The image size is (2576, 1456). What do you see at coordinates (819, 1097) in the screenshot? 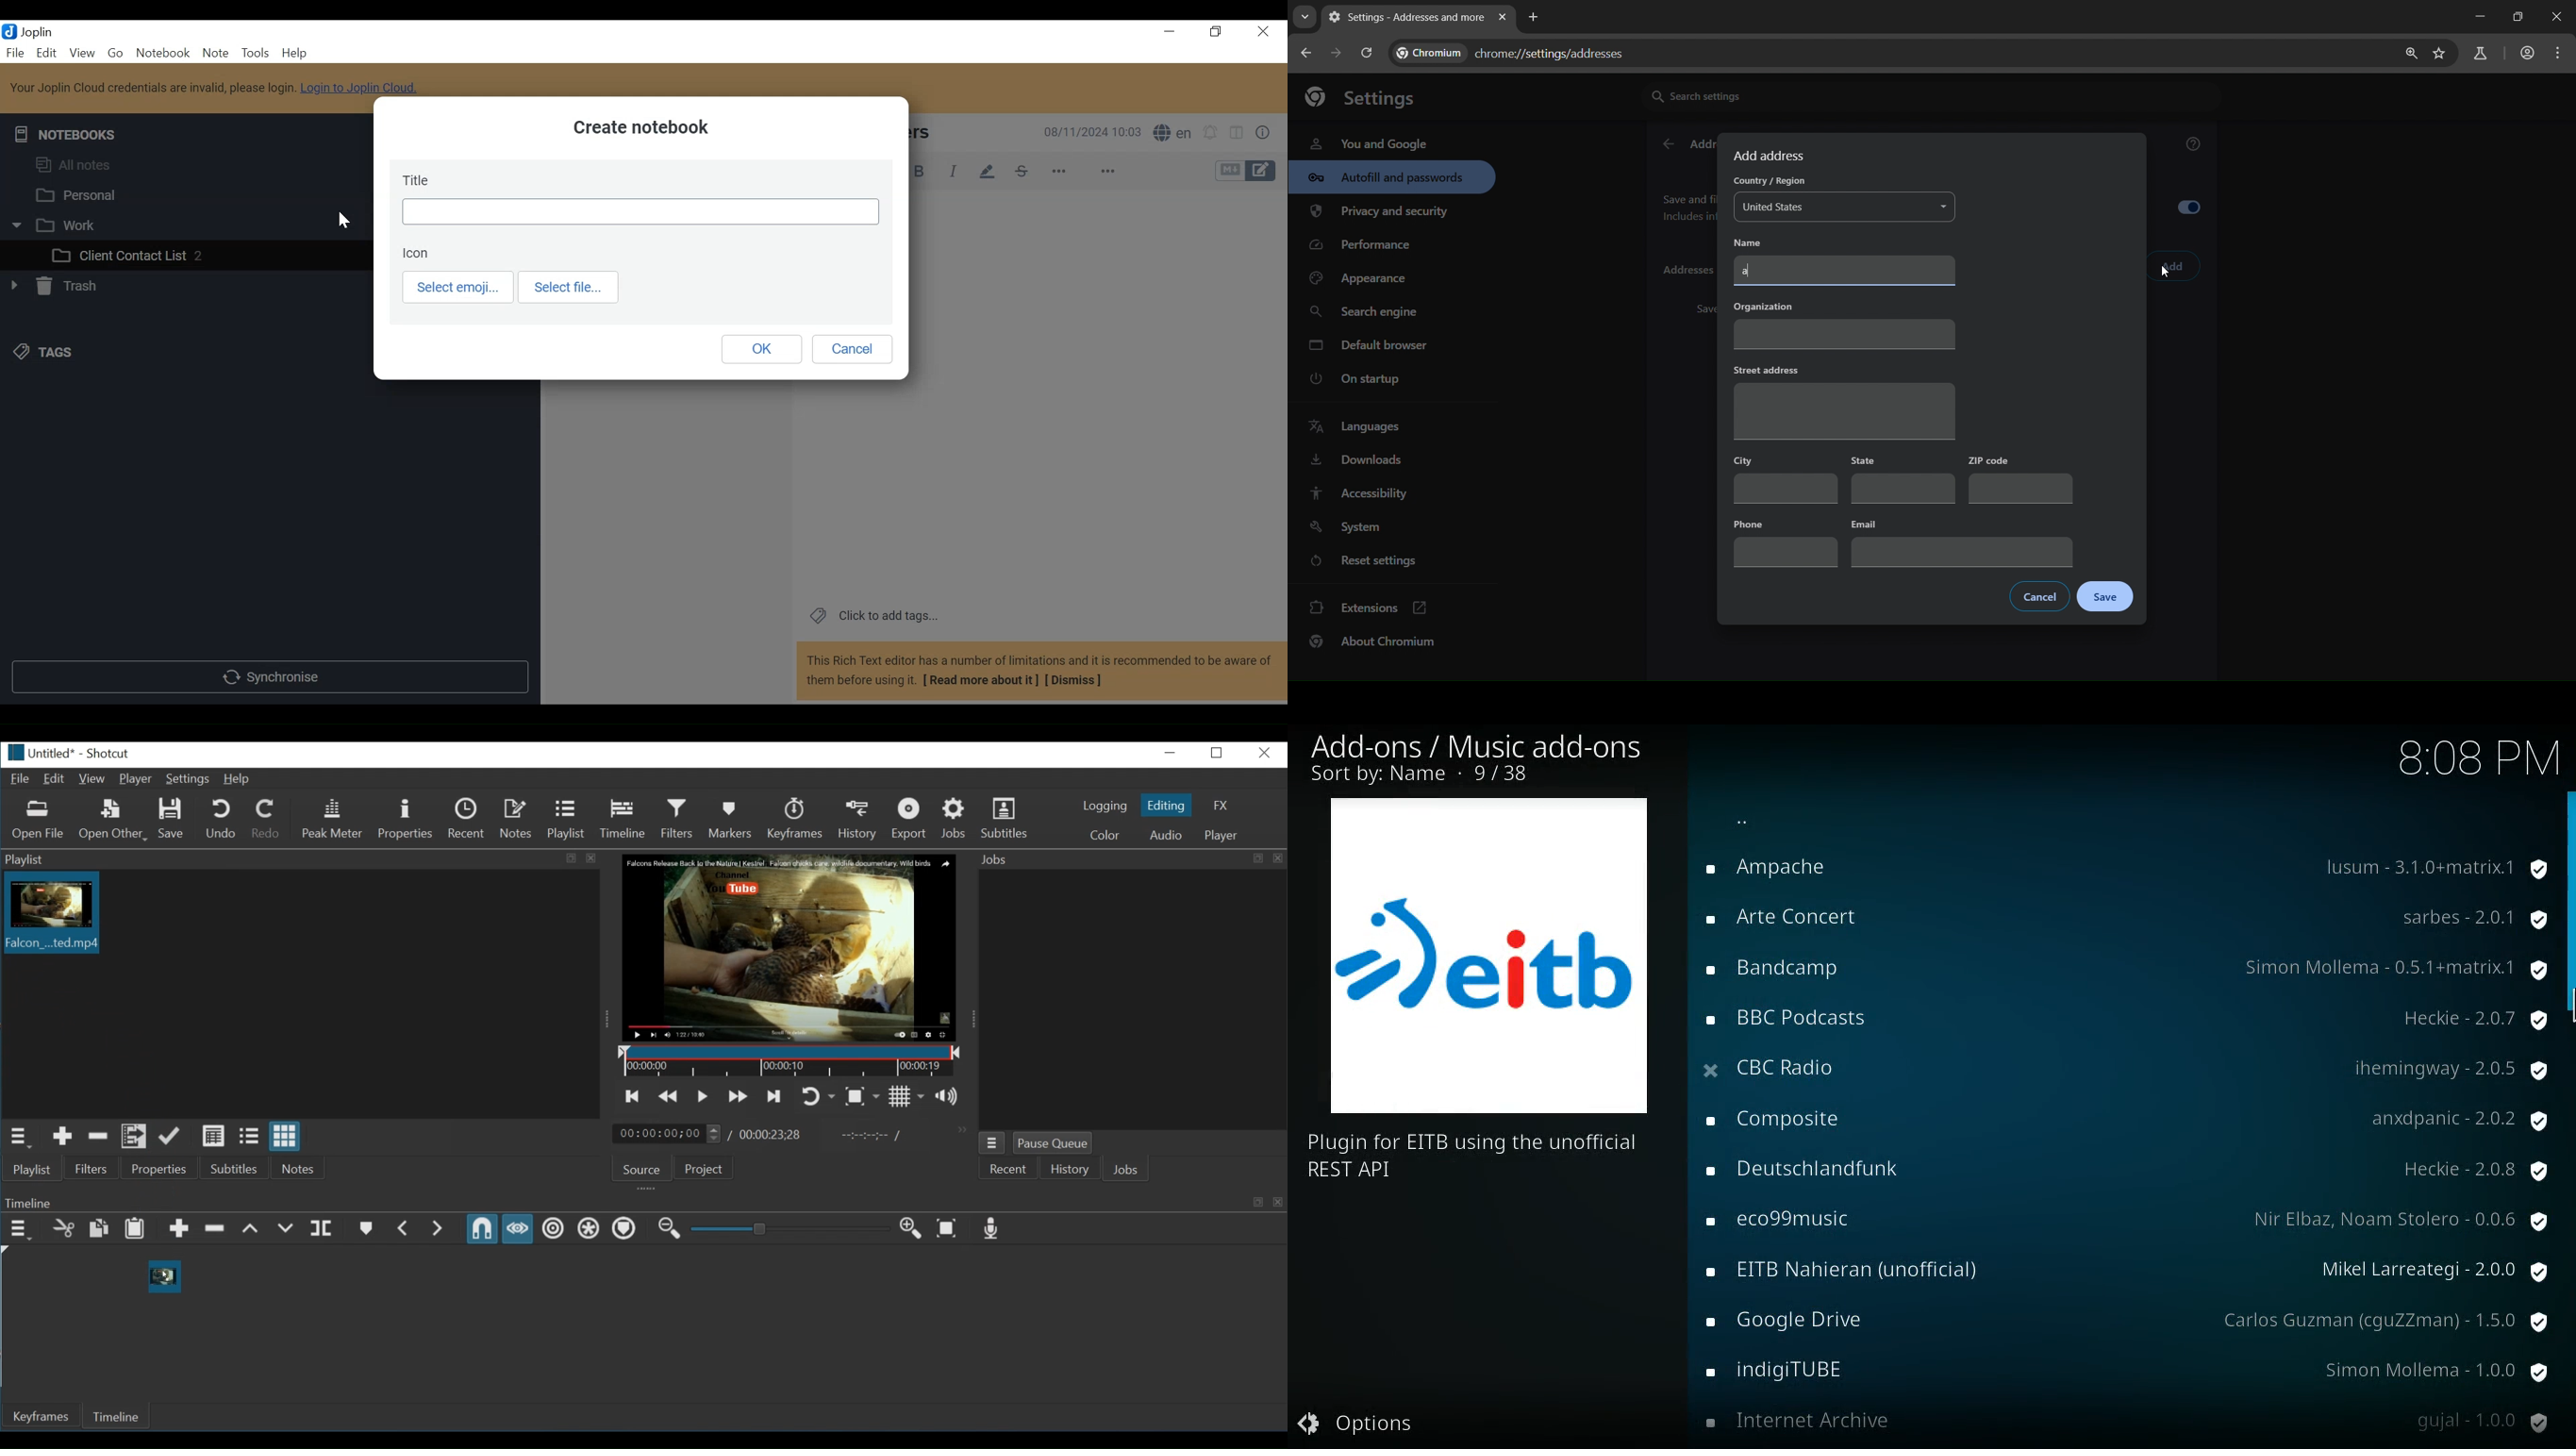
I see `Toggle player looping` at bounding box center [819, 1097].